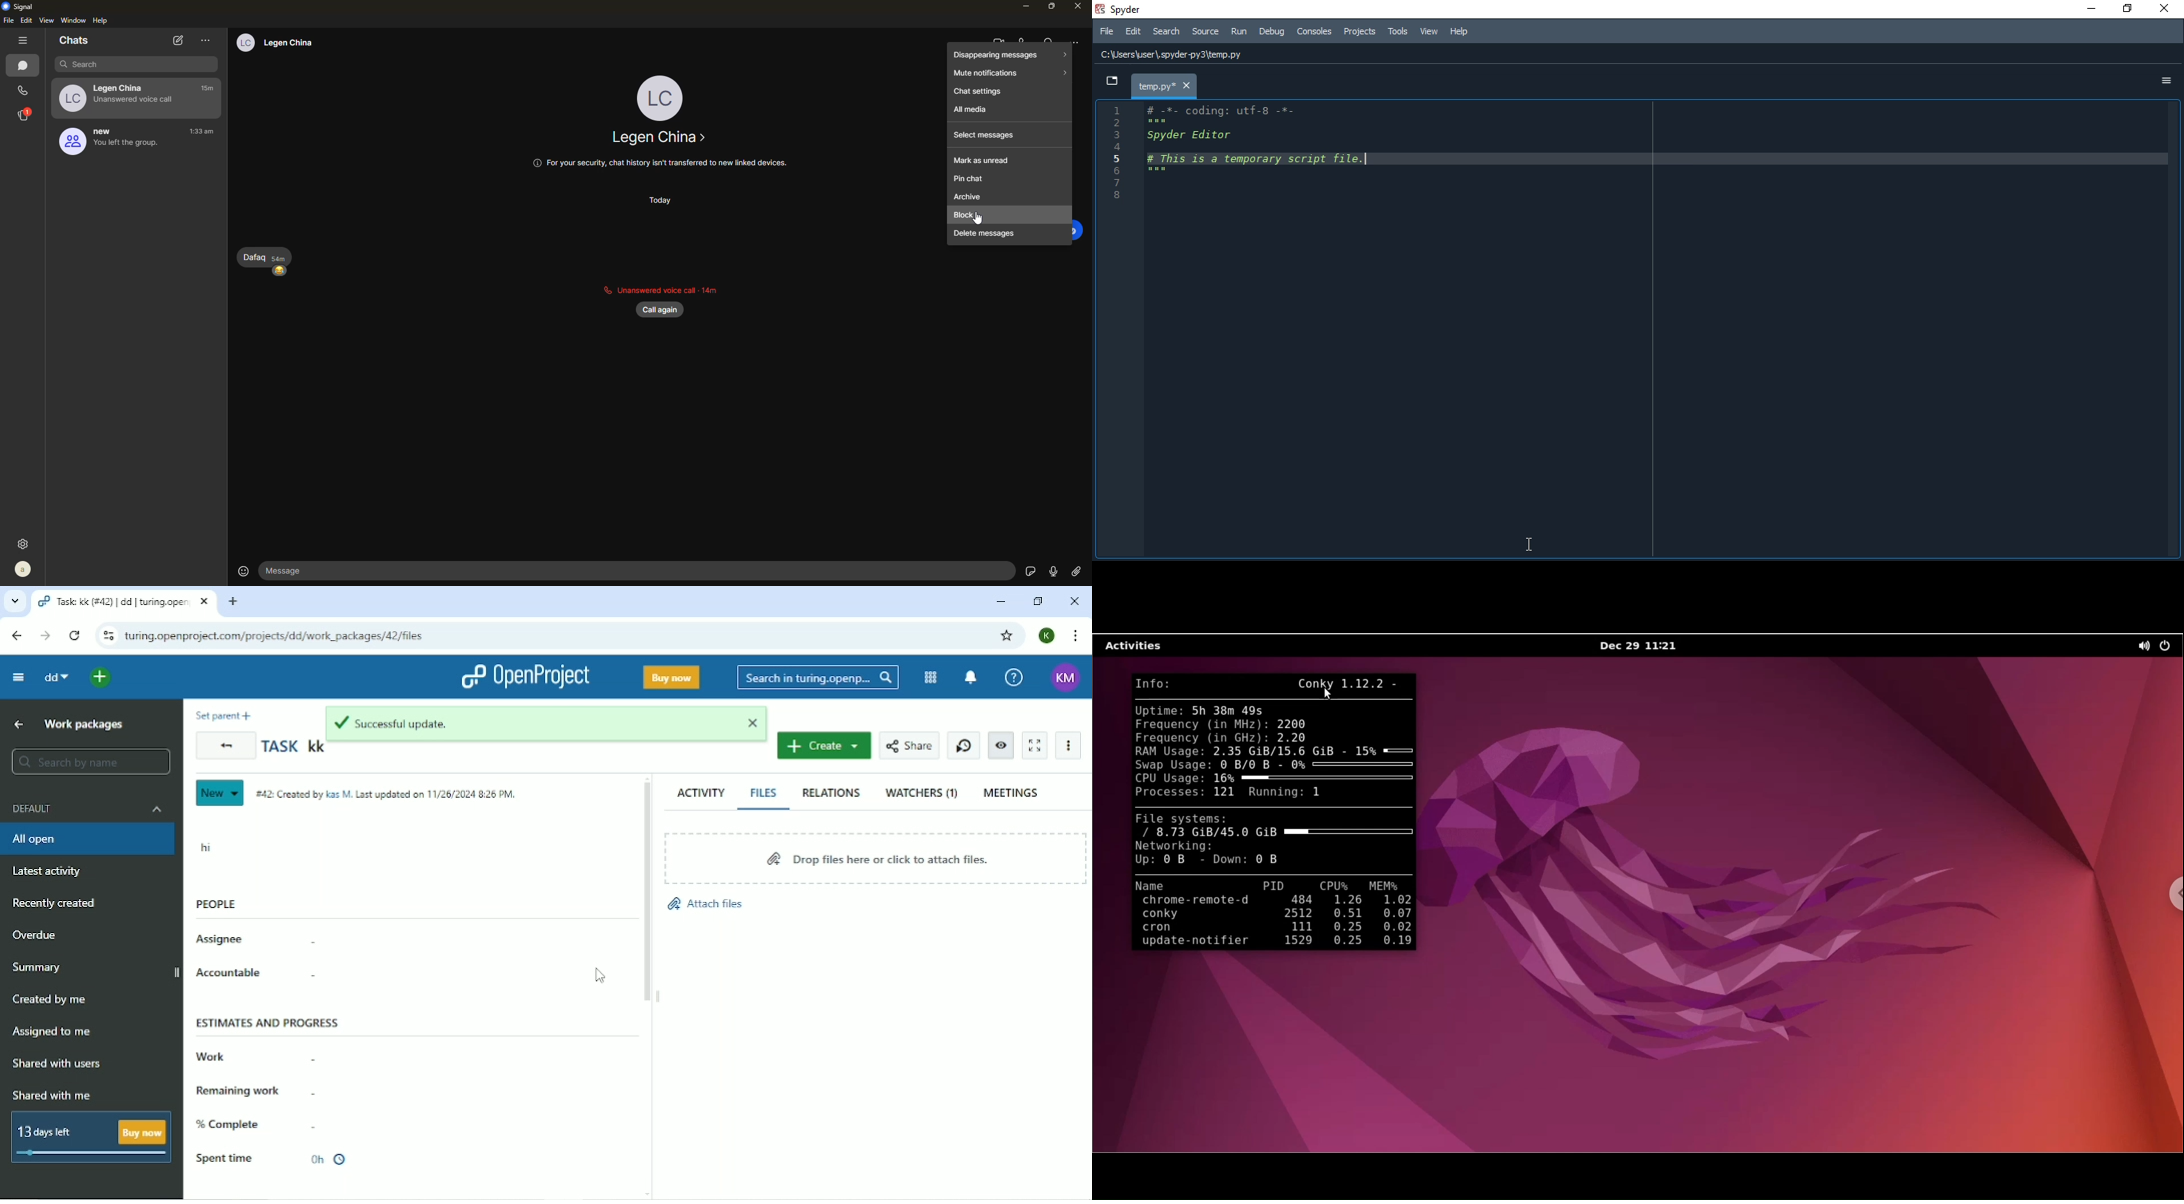 This screenshot has height=1204, width=2184. I want to click on Help, so click(1014, 676).